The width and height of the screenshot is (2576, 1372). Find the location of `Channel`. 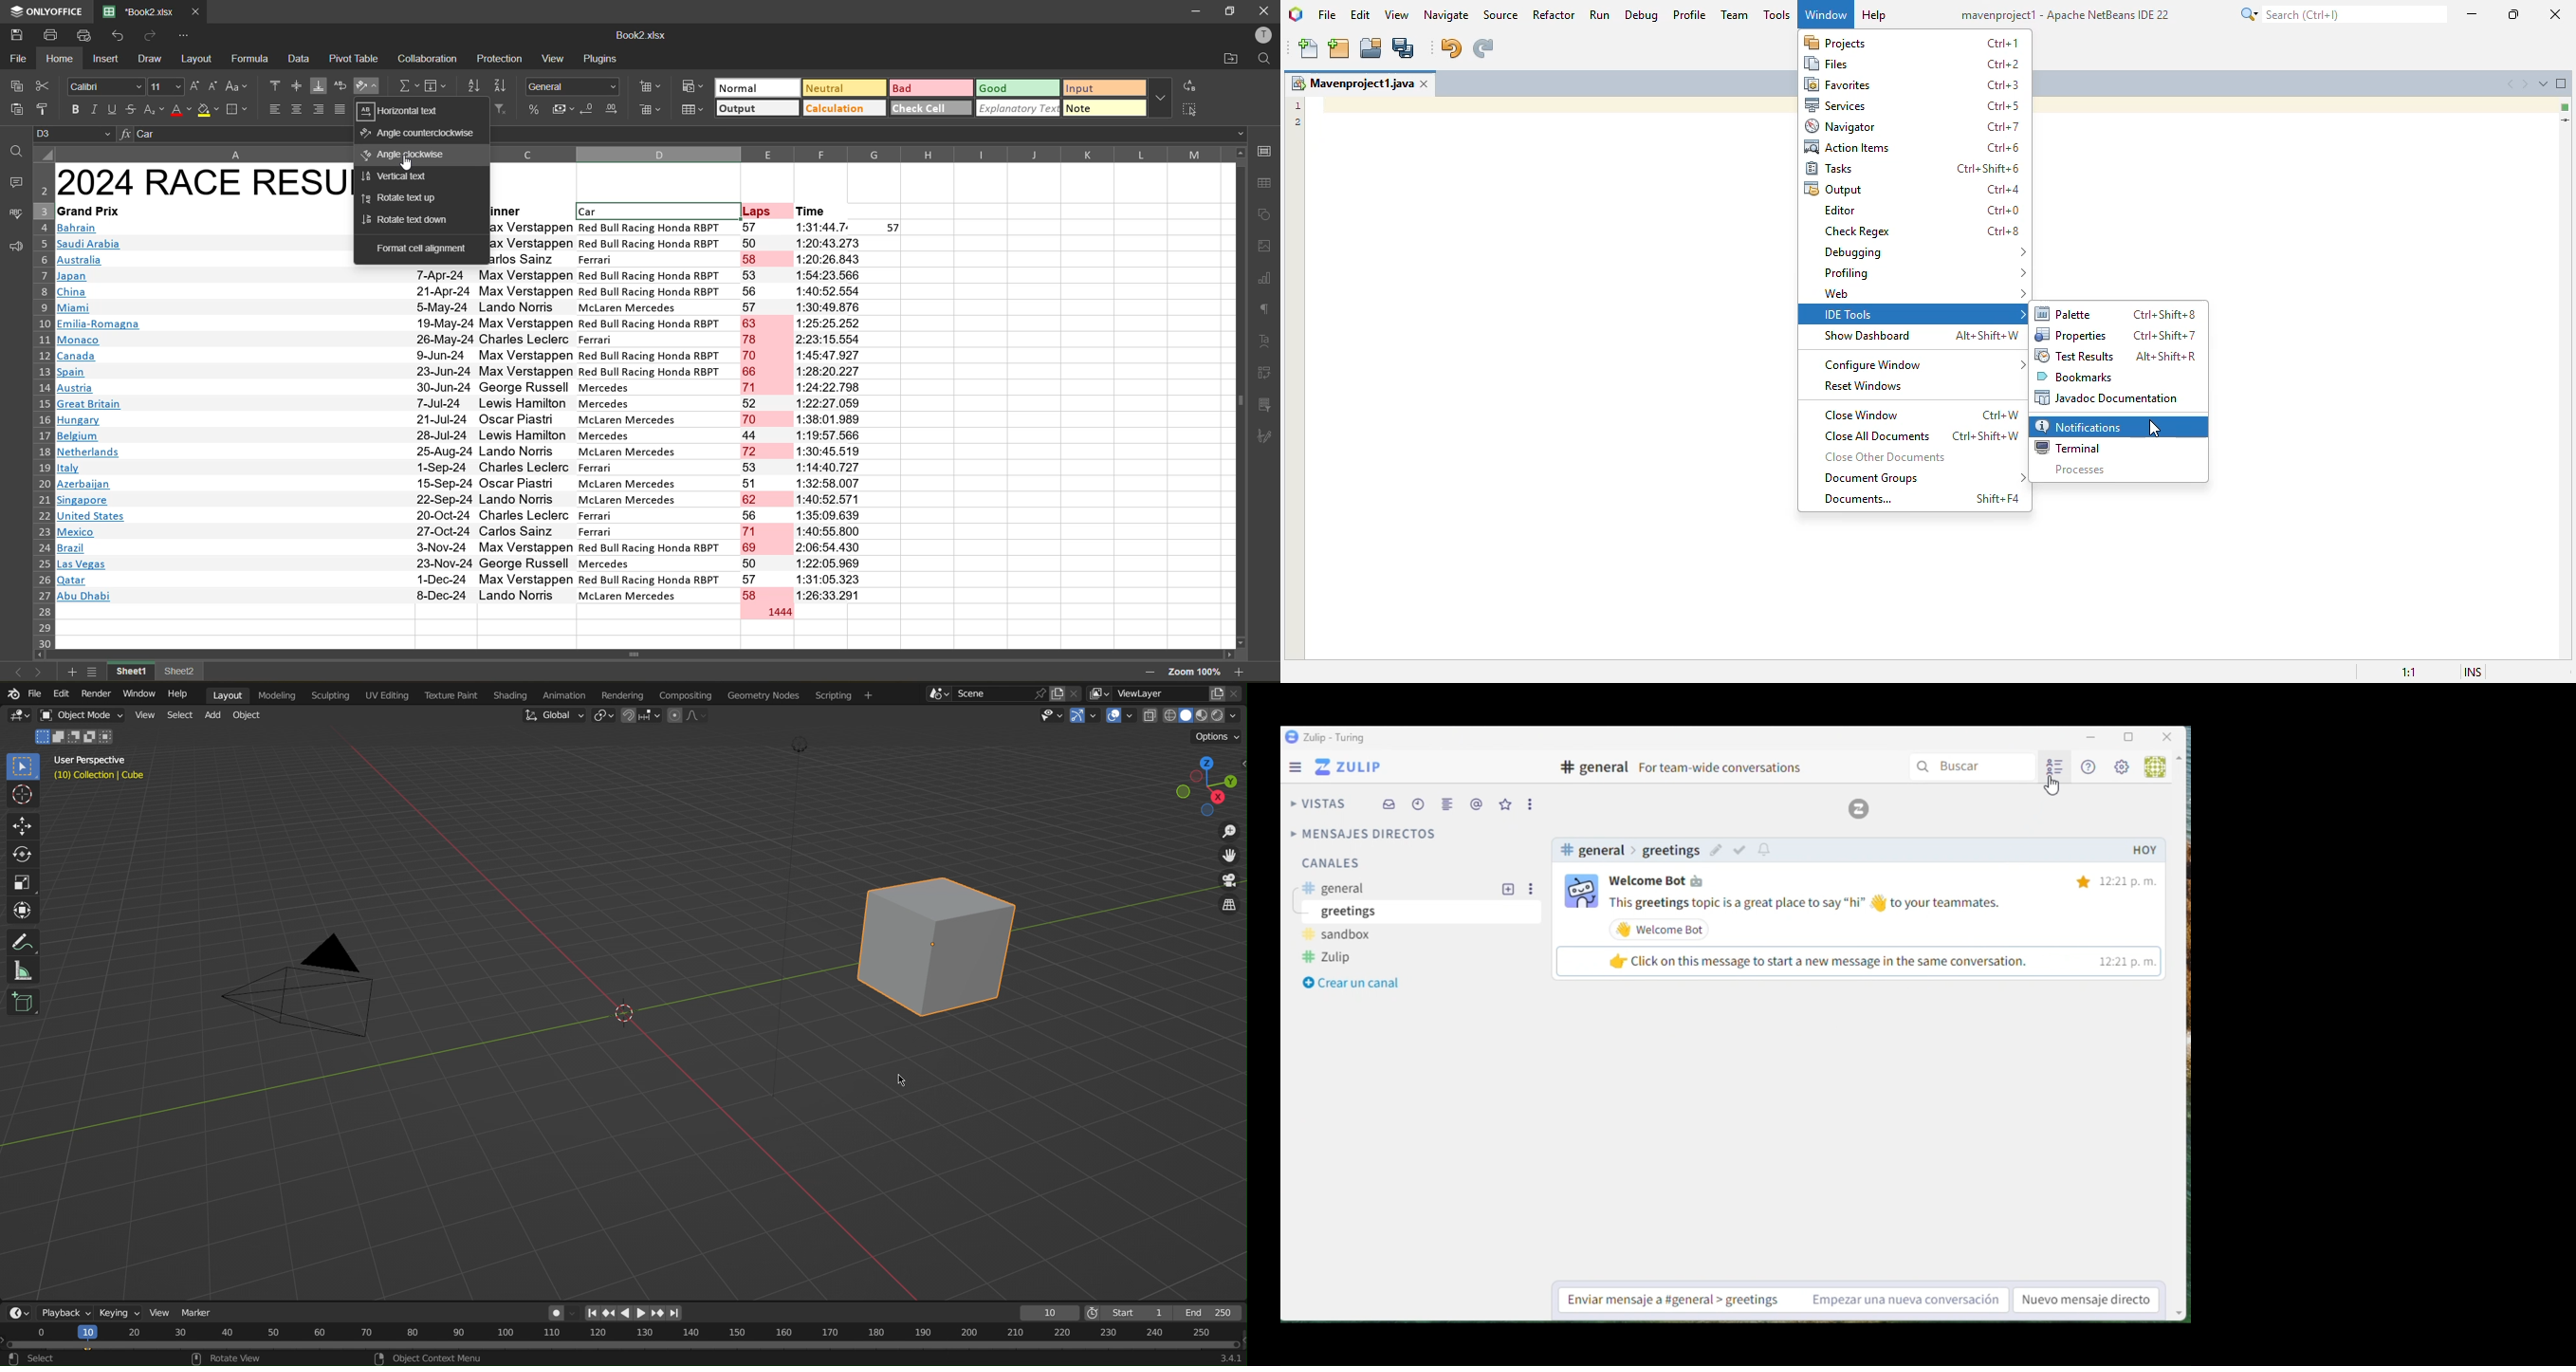

Channel is located at coordinates (1682, 768).